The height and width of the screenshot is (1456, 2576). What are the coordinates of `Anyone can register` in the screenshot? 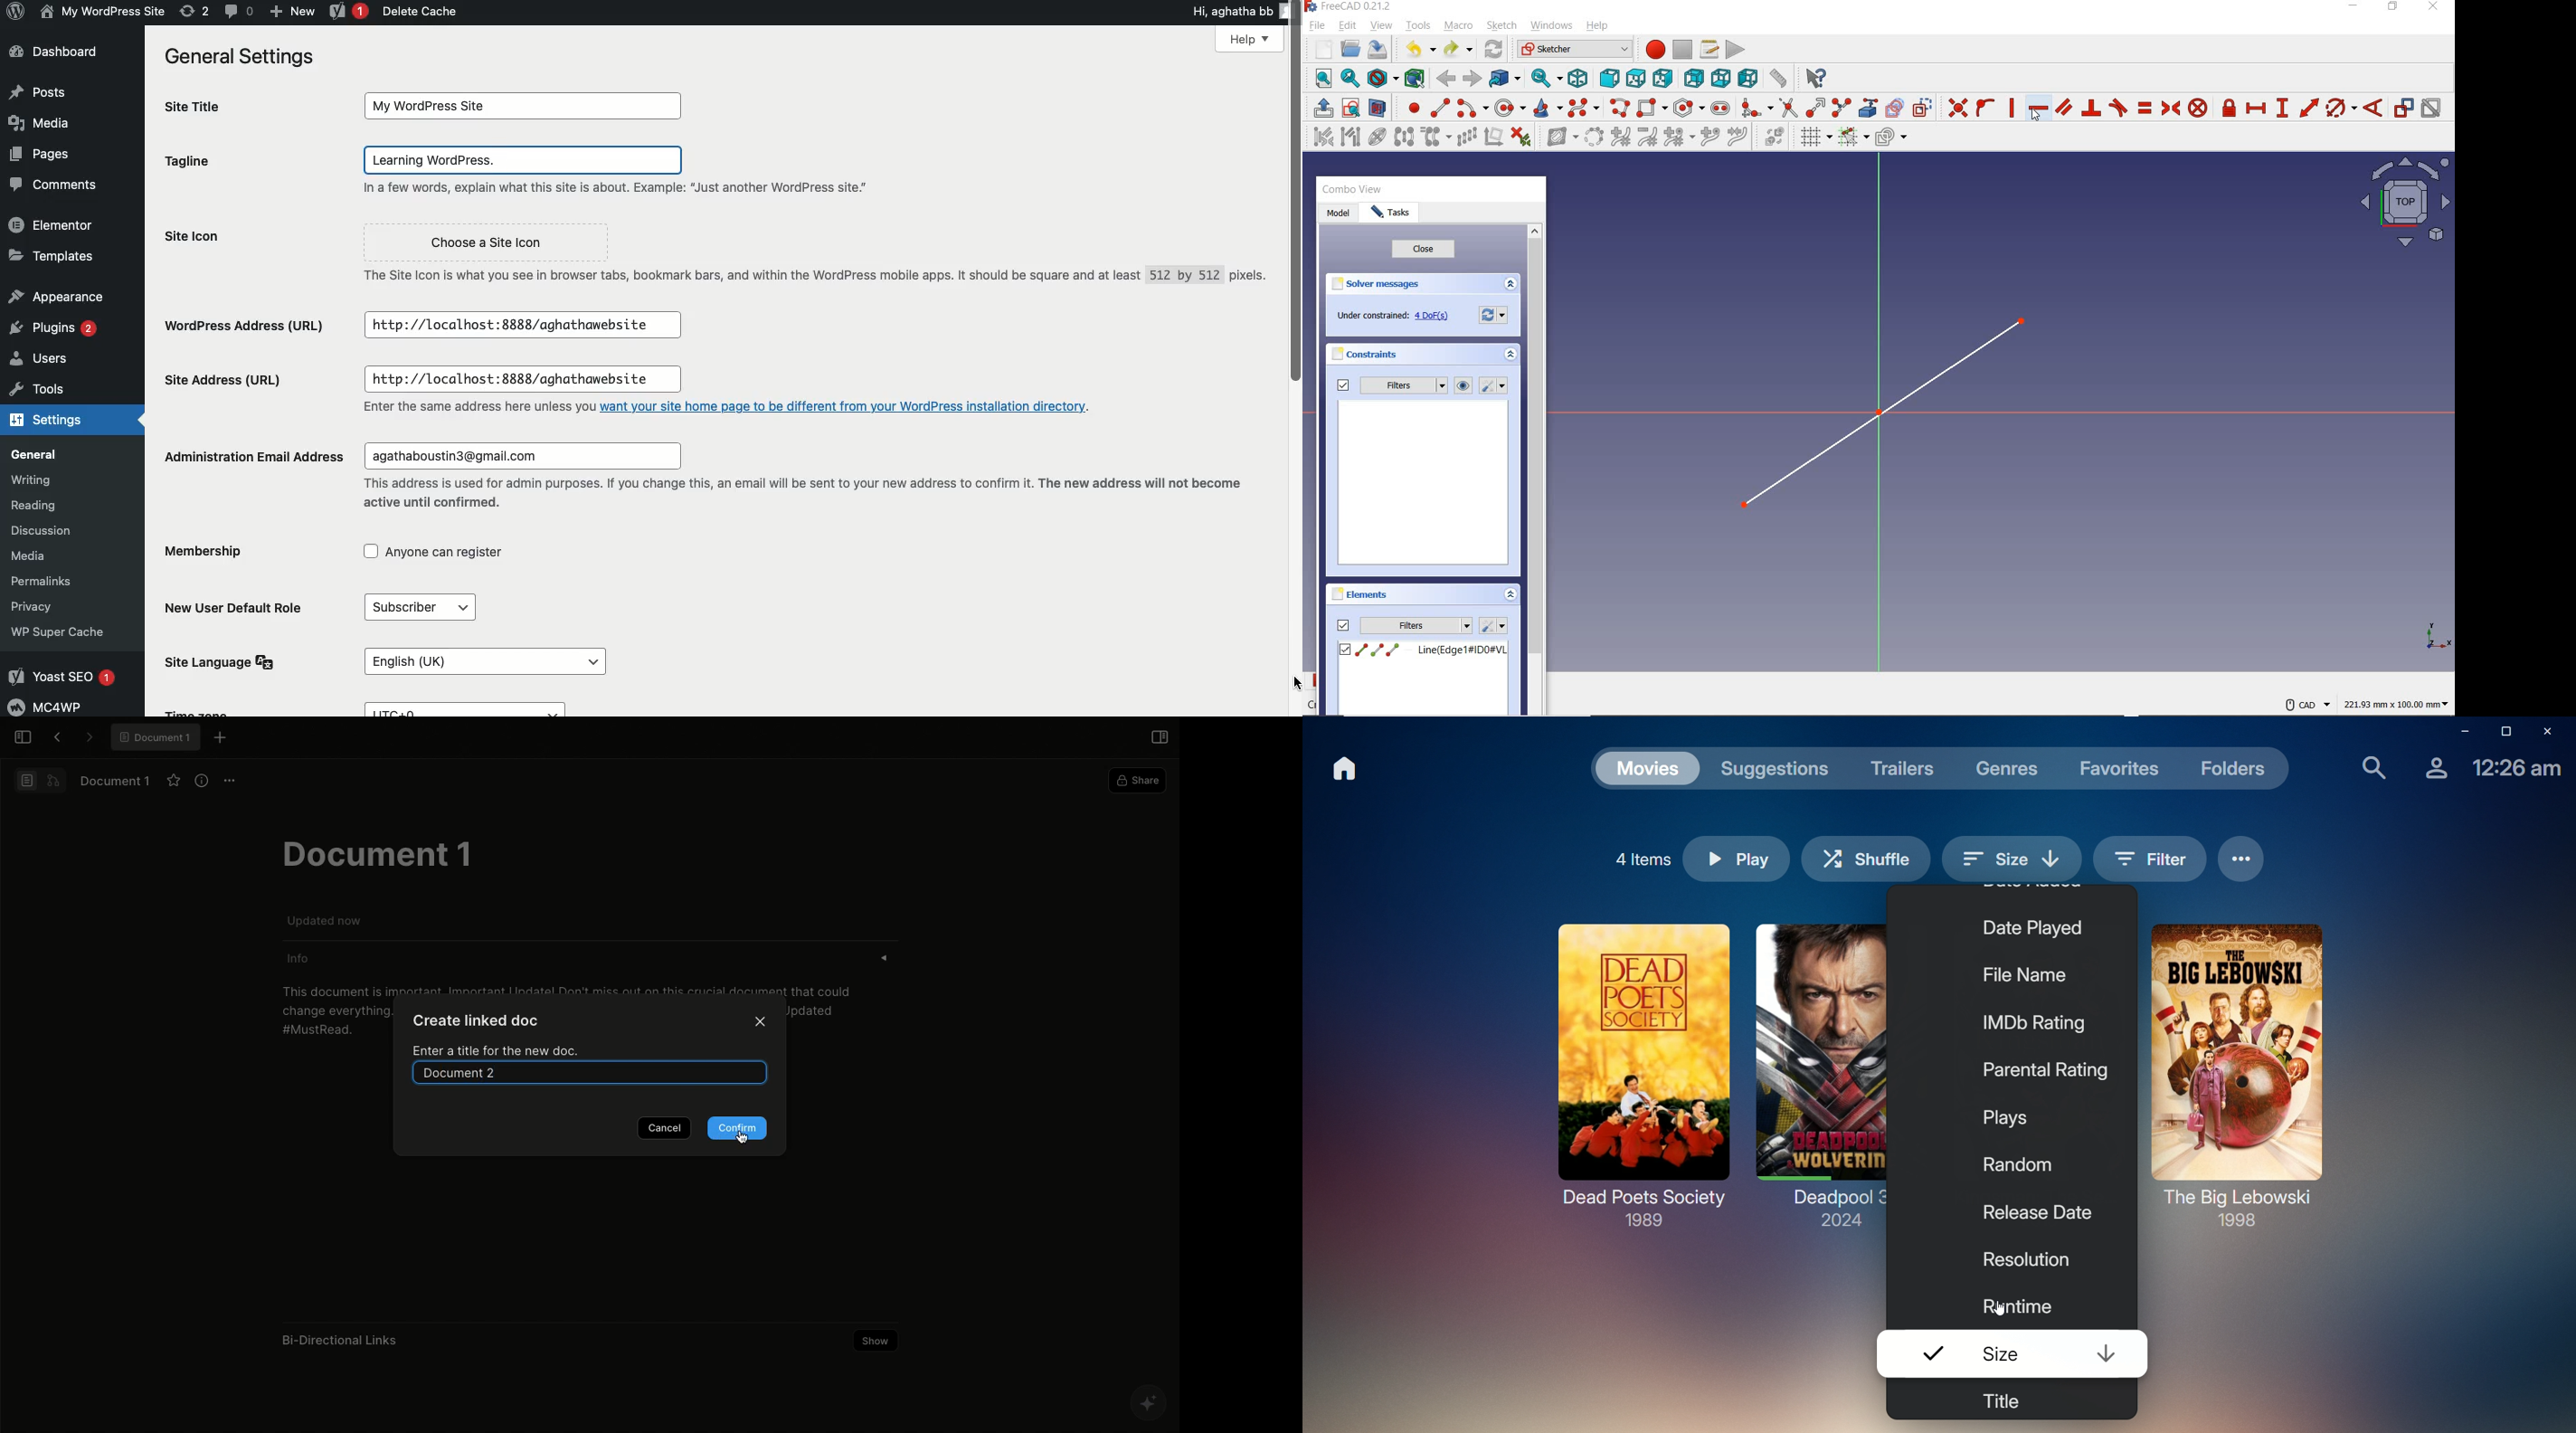 It's located at (441, 554).